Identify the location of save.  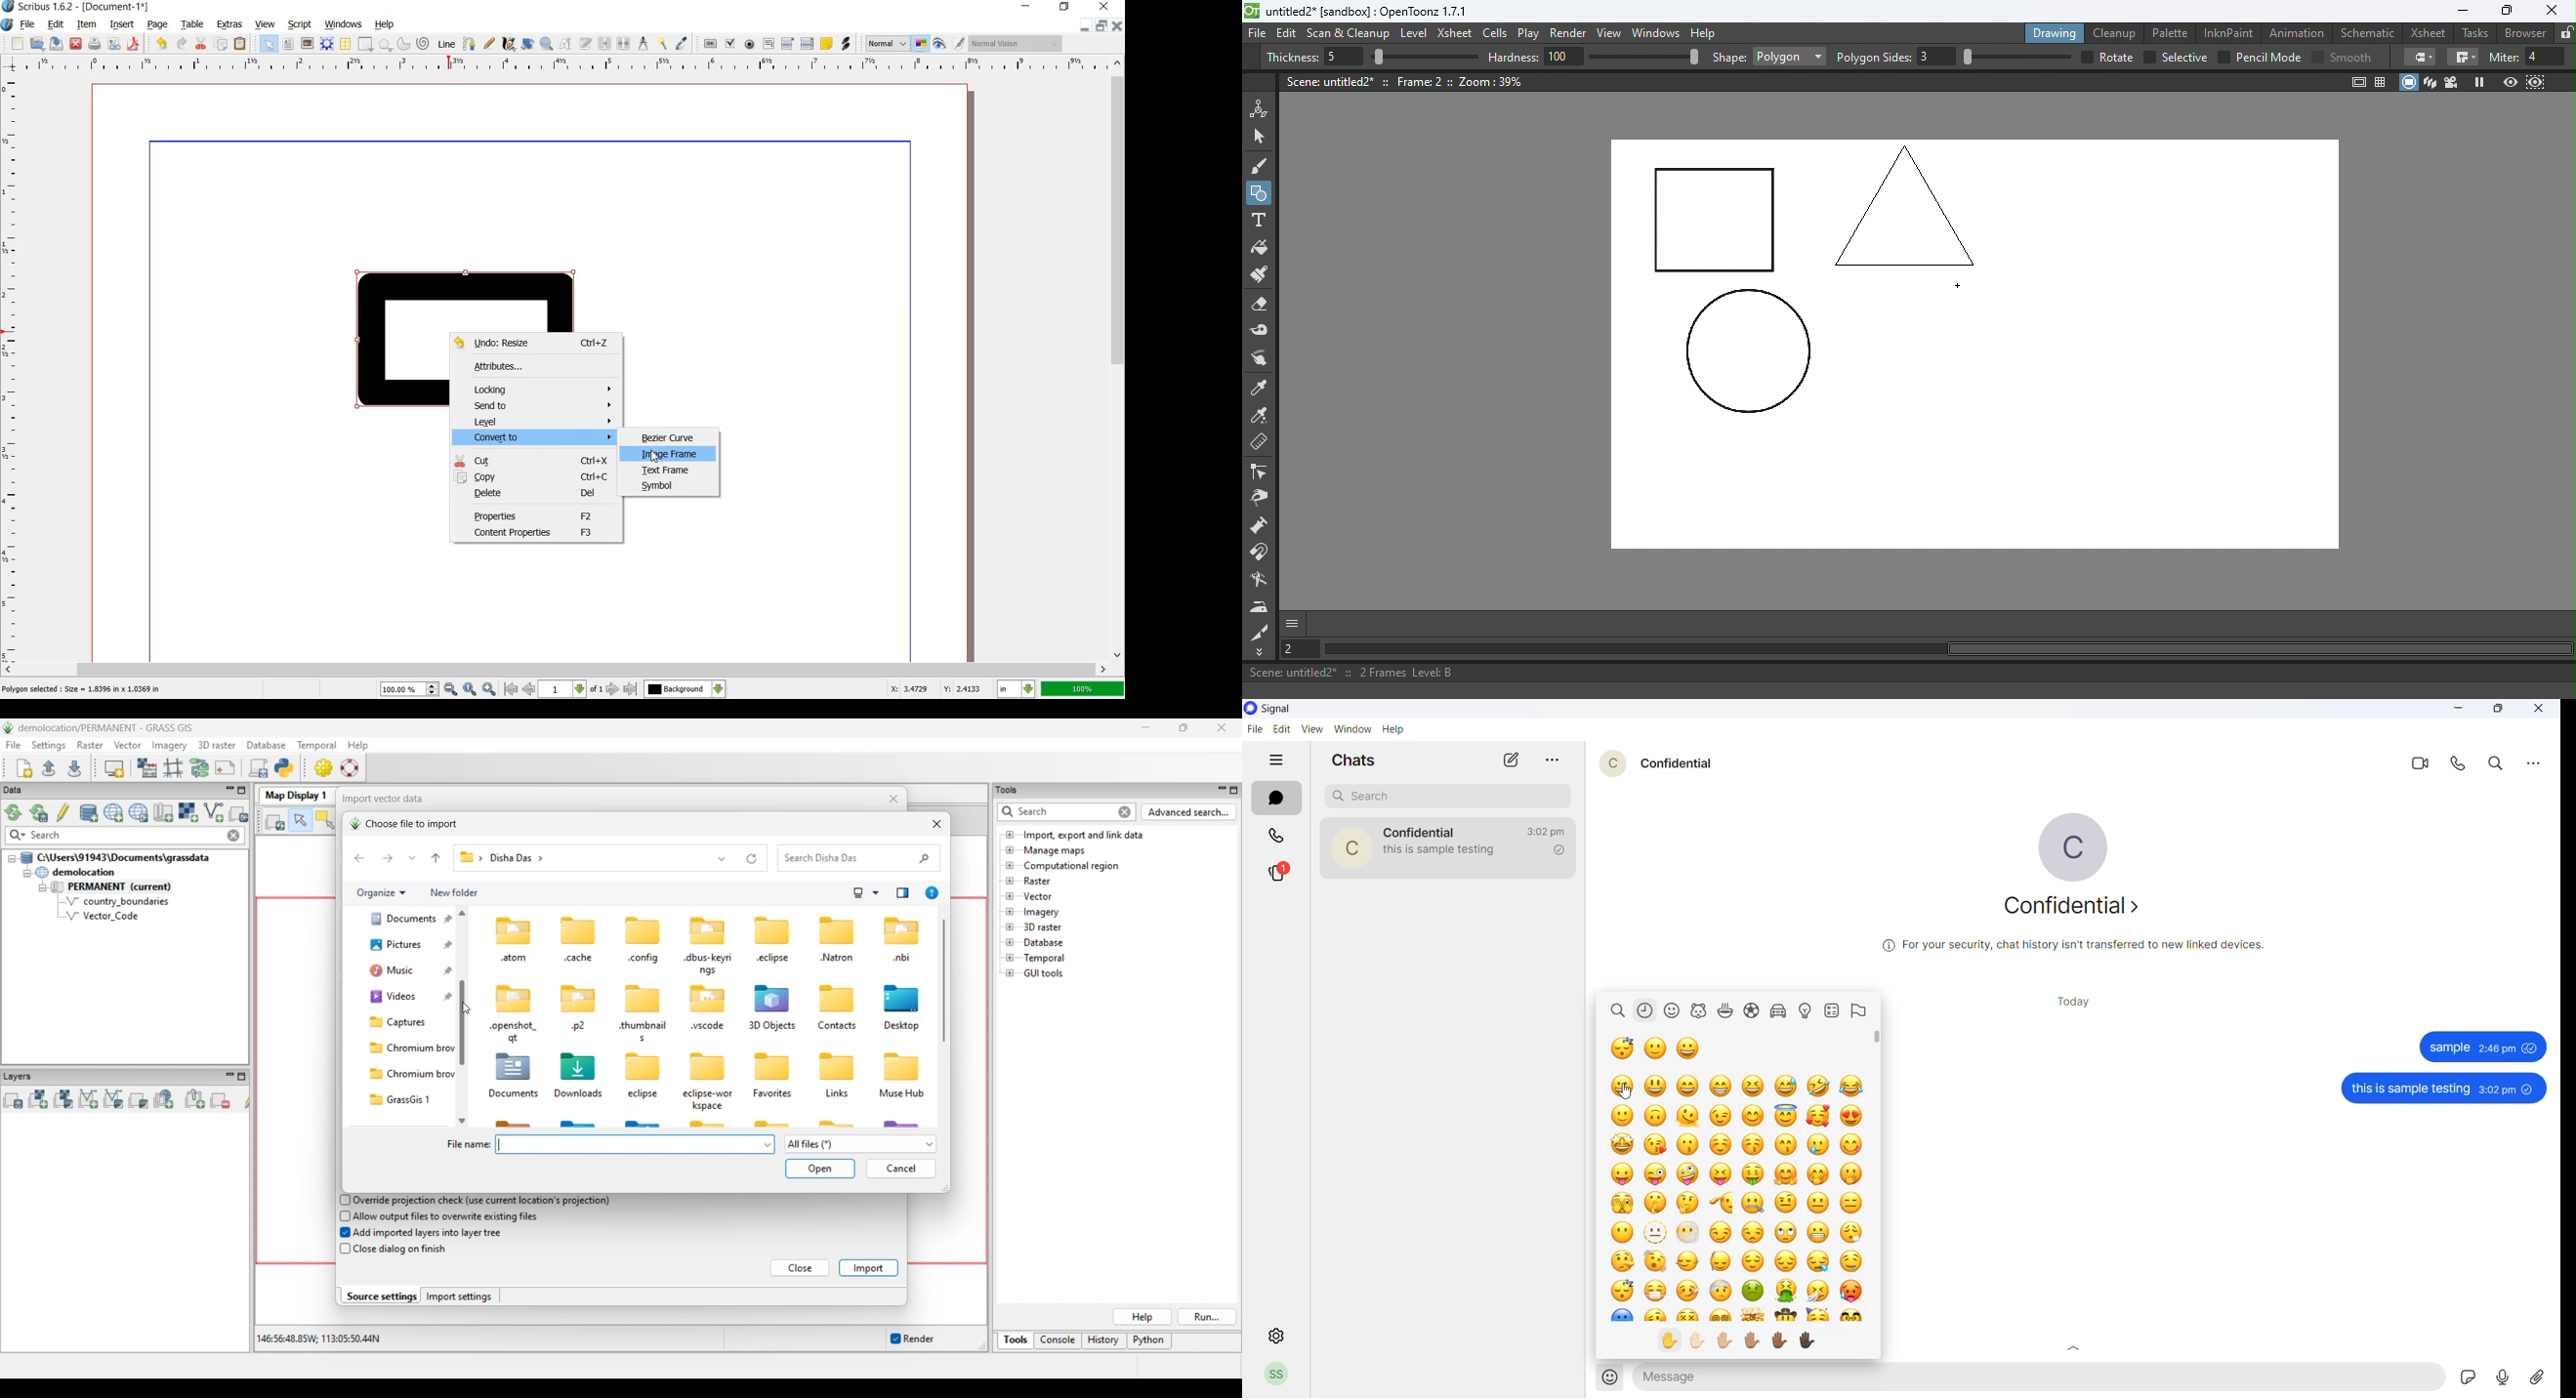
(56, 45).